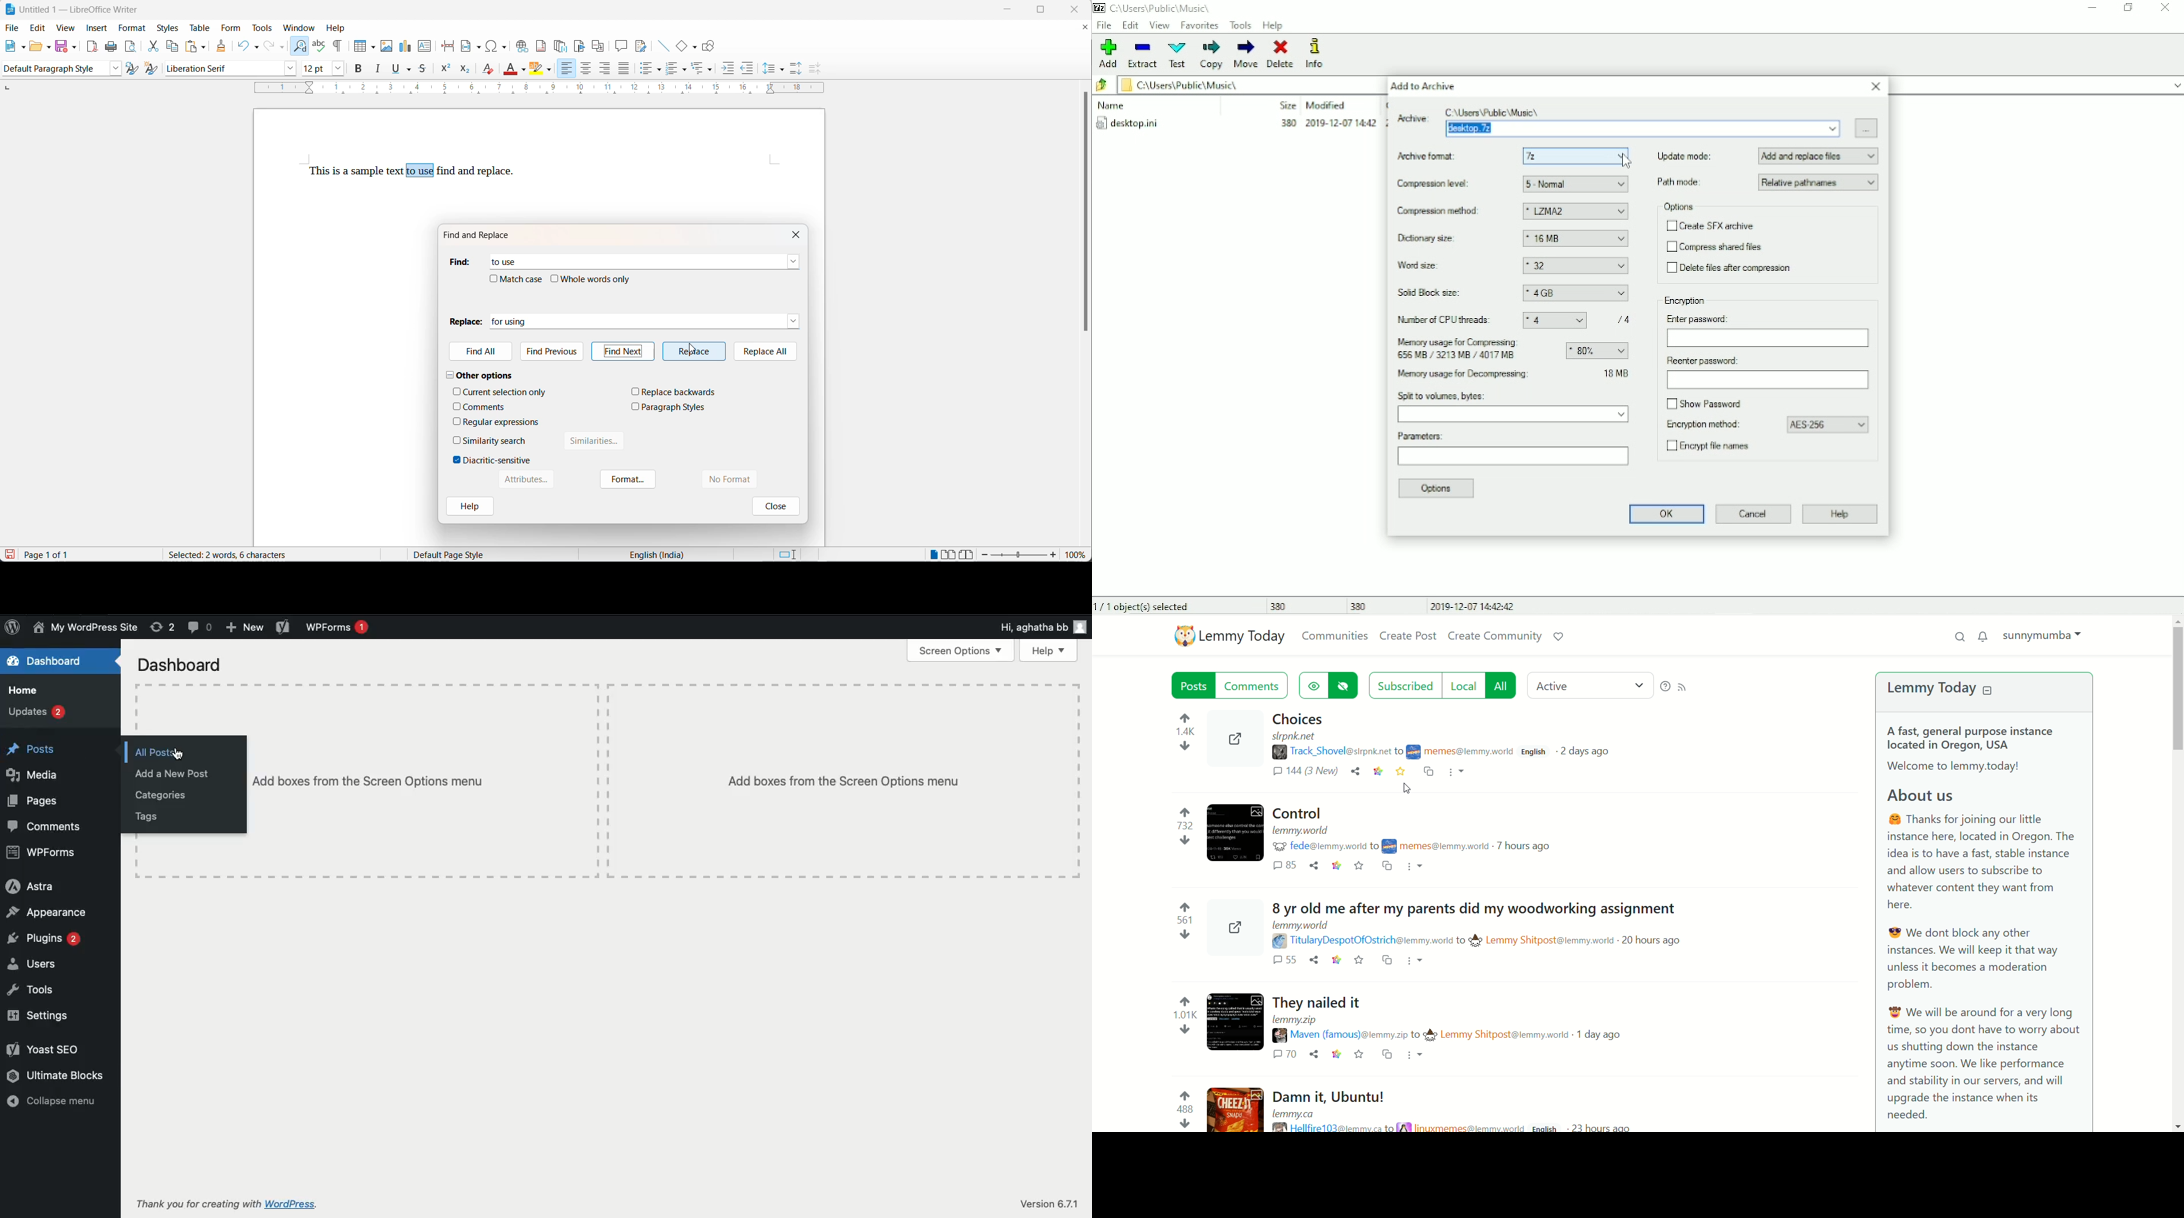 This screenshot has height=1232, width=2184. Describe the element at coordinates (456, 555) in the screenshot. I see `Default page style` at that location.